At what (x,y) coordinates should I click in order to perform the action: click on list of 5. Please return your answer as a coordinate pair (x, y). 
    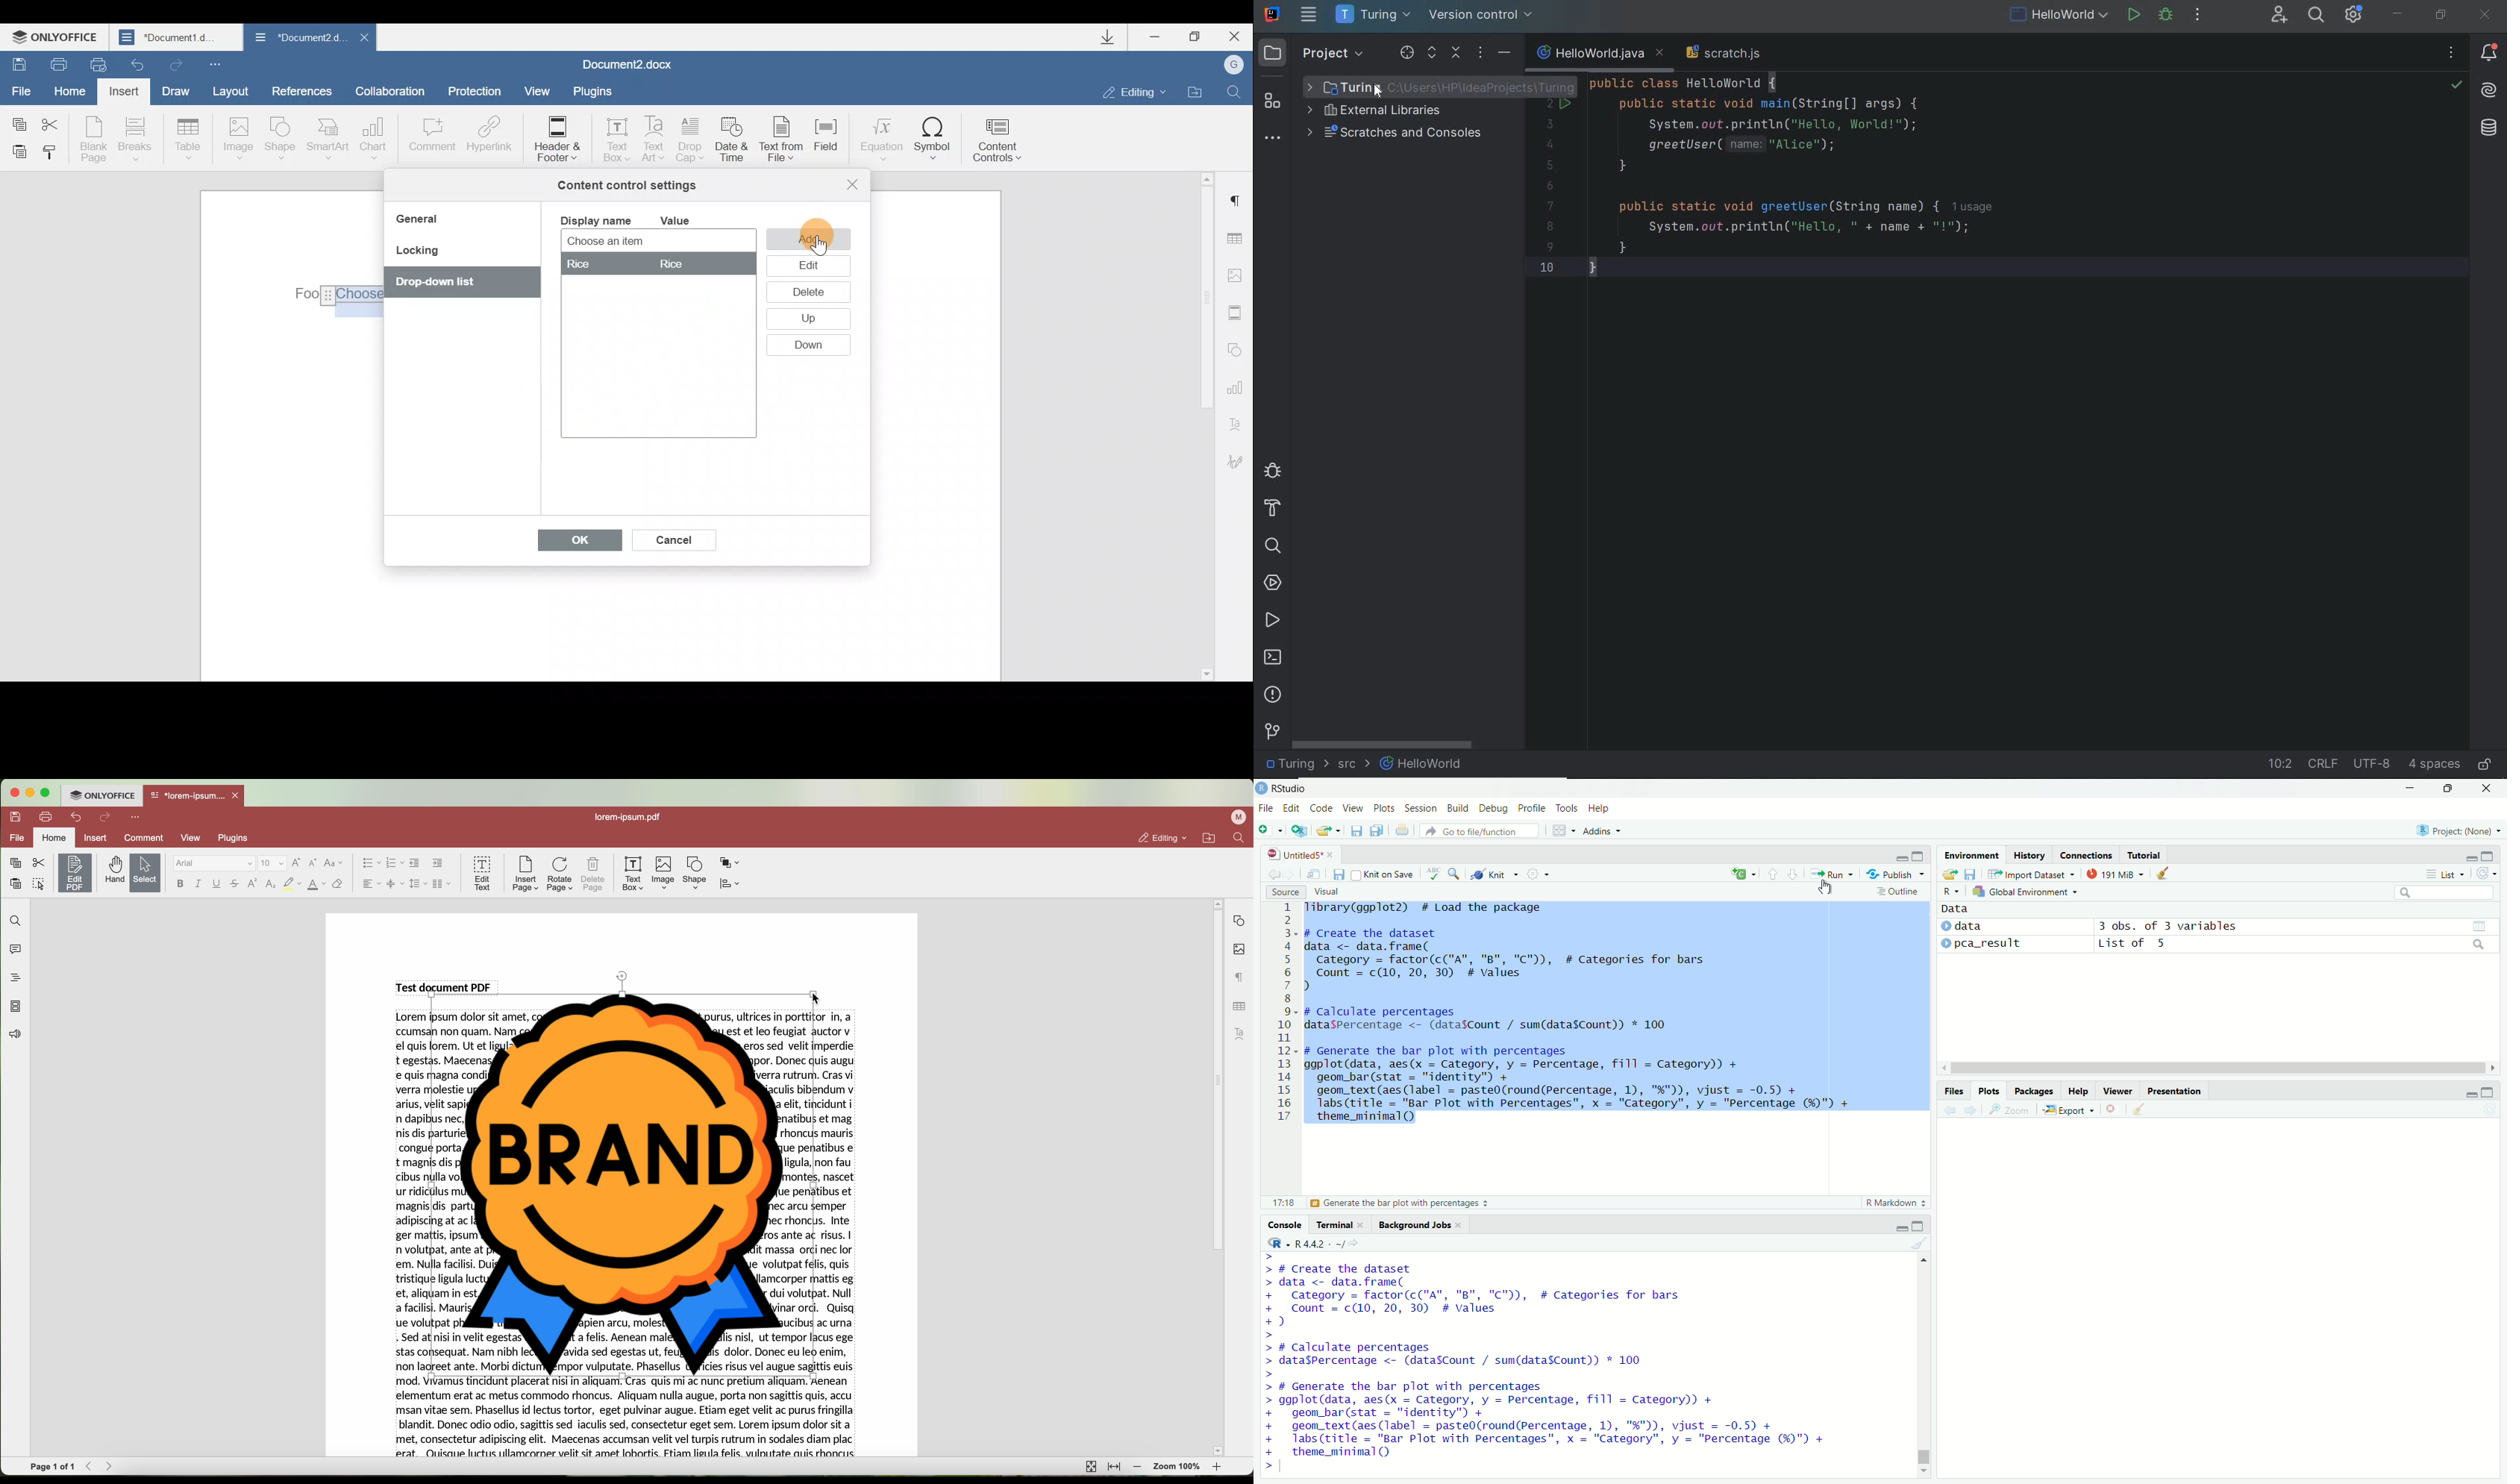
    Looking at the image, I should click on (2294, 943).